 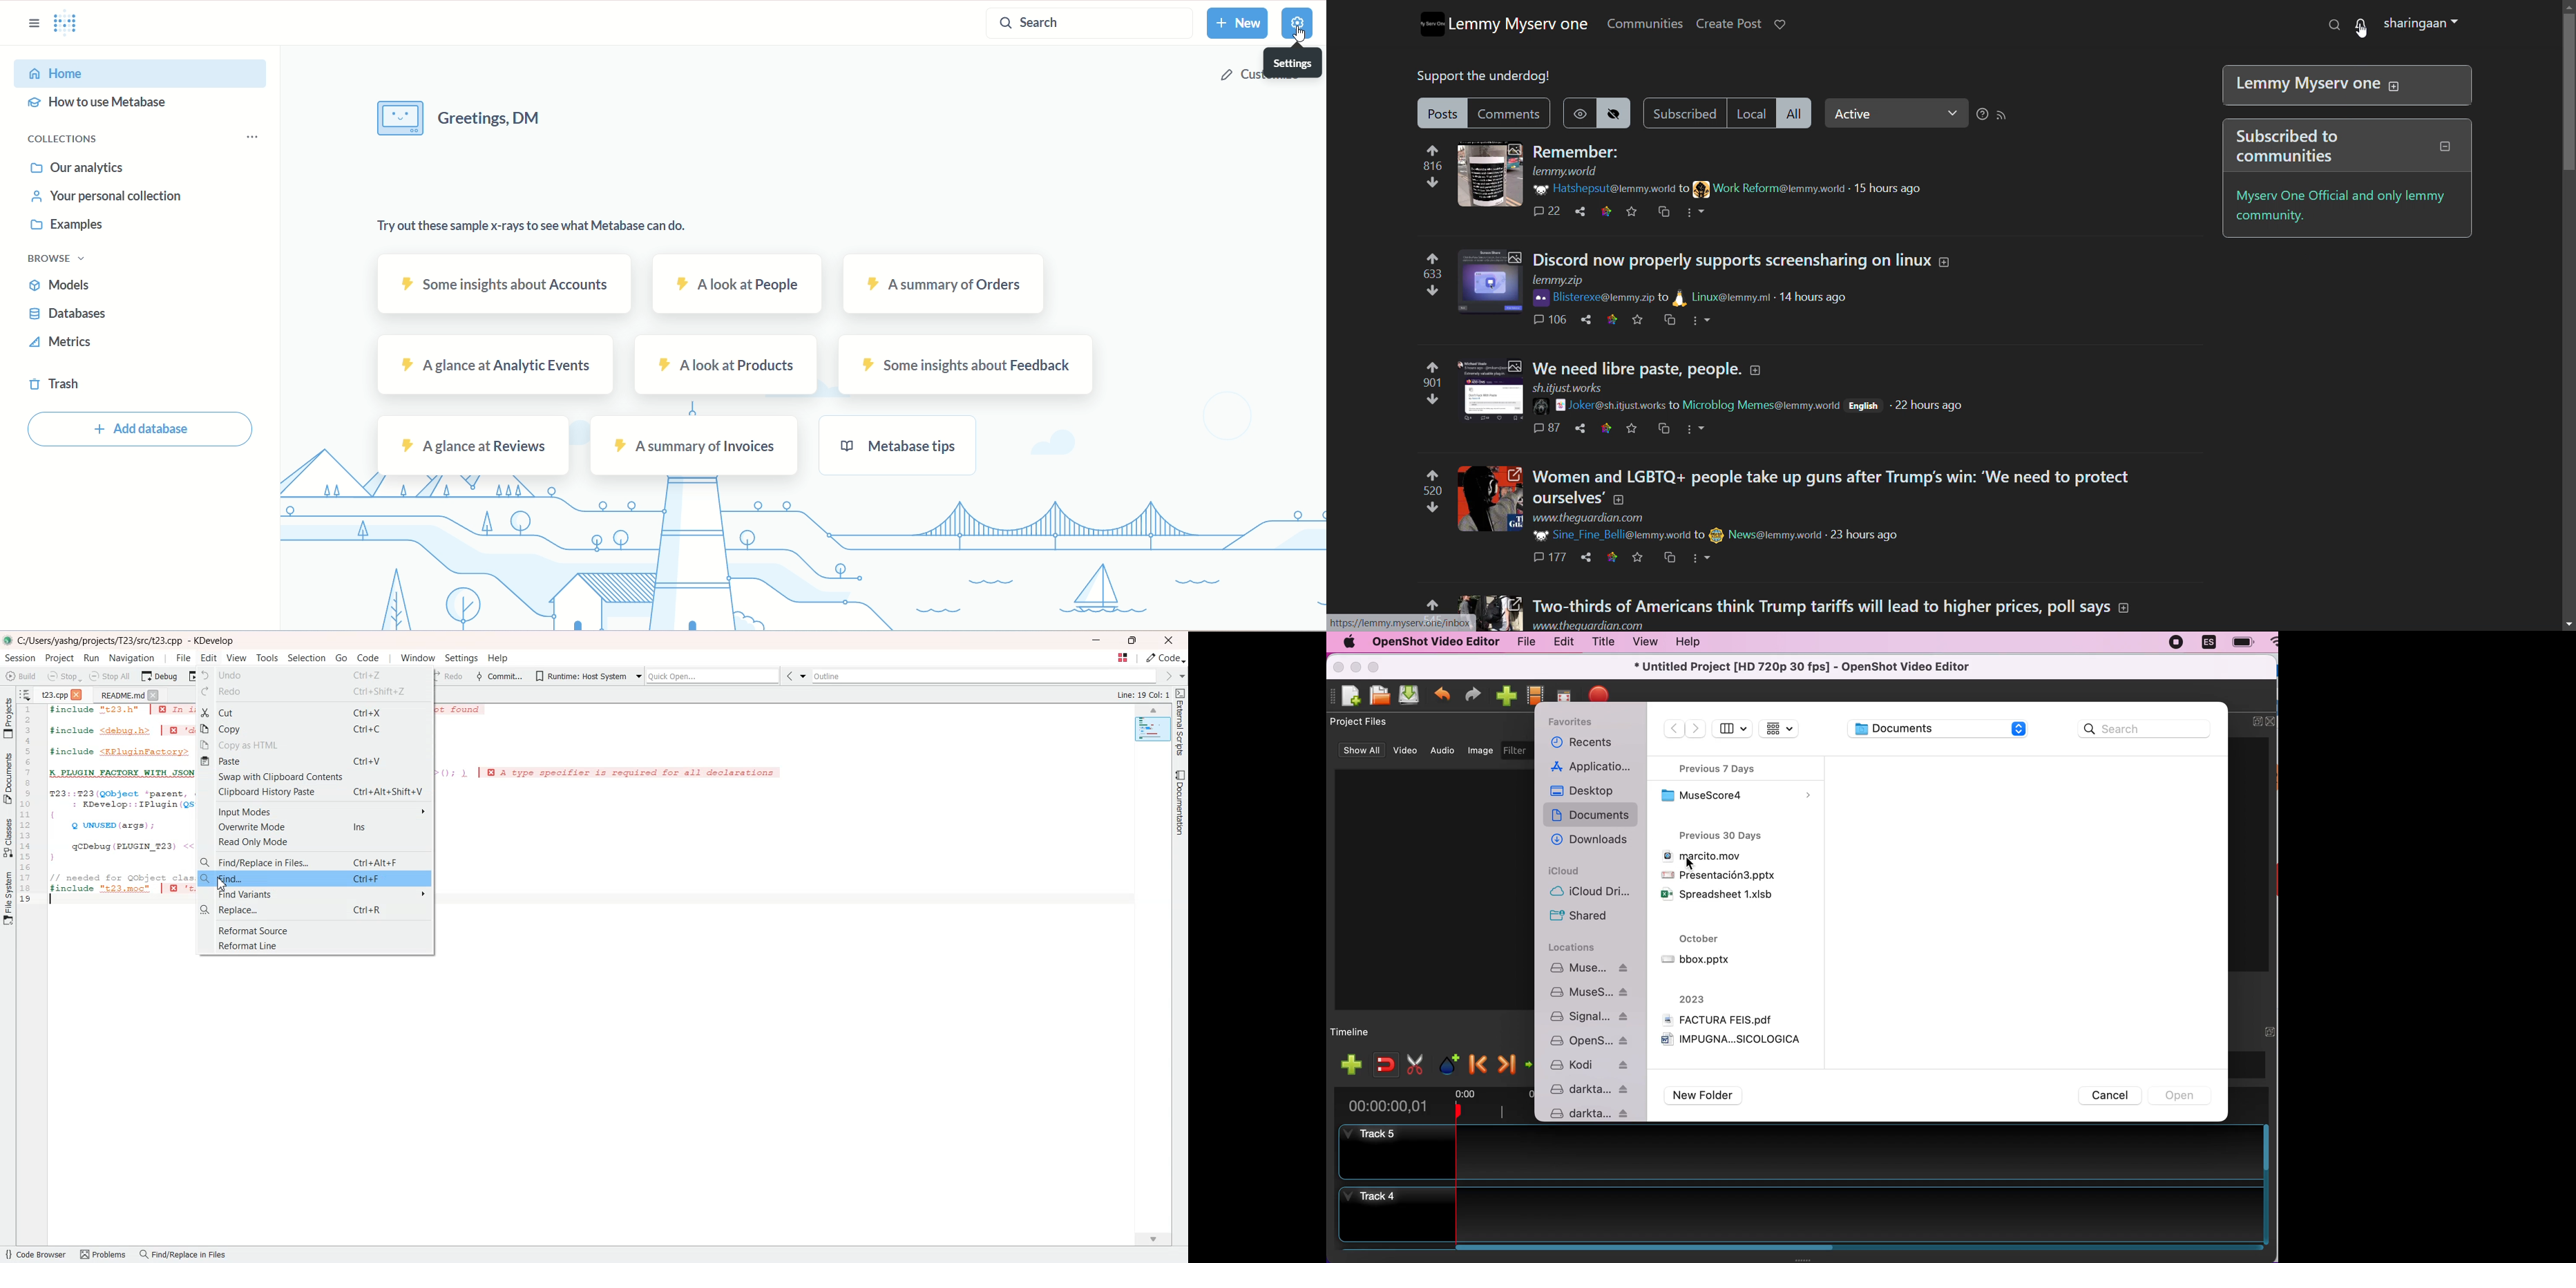 What do you see at coordinates (1631, 212) in the screenshot?
I see `favorites` at bounding box center [1631, 212].